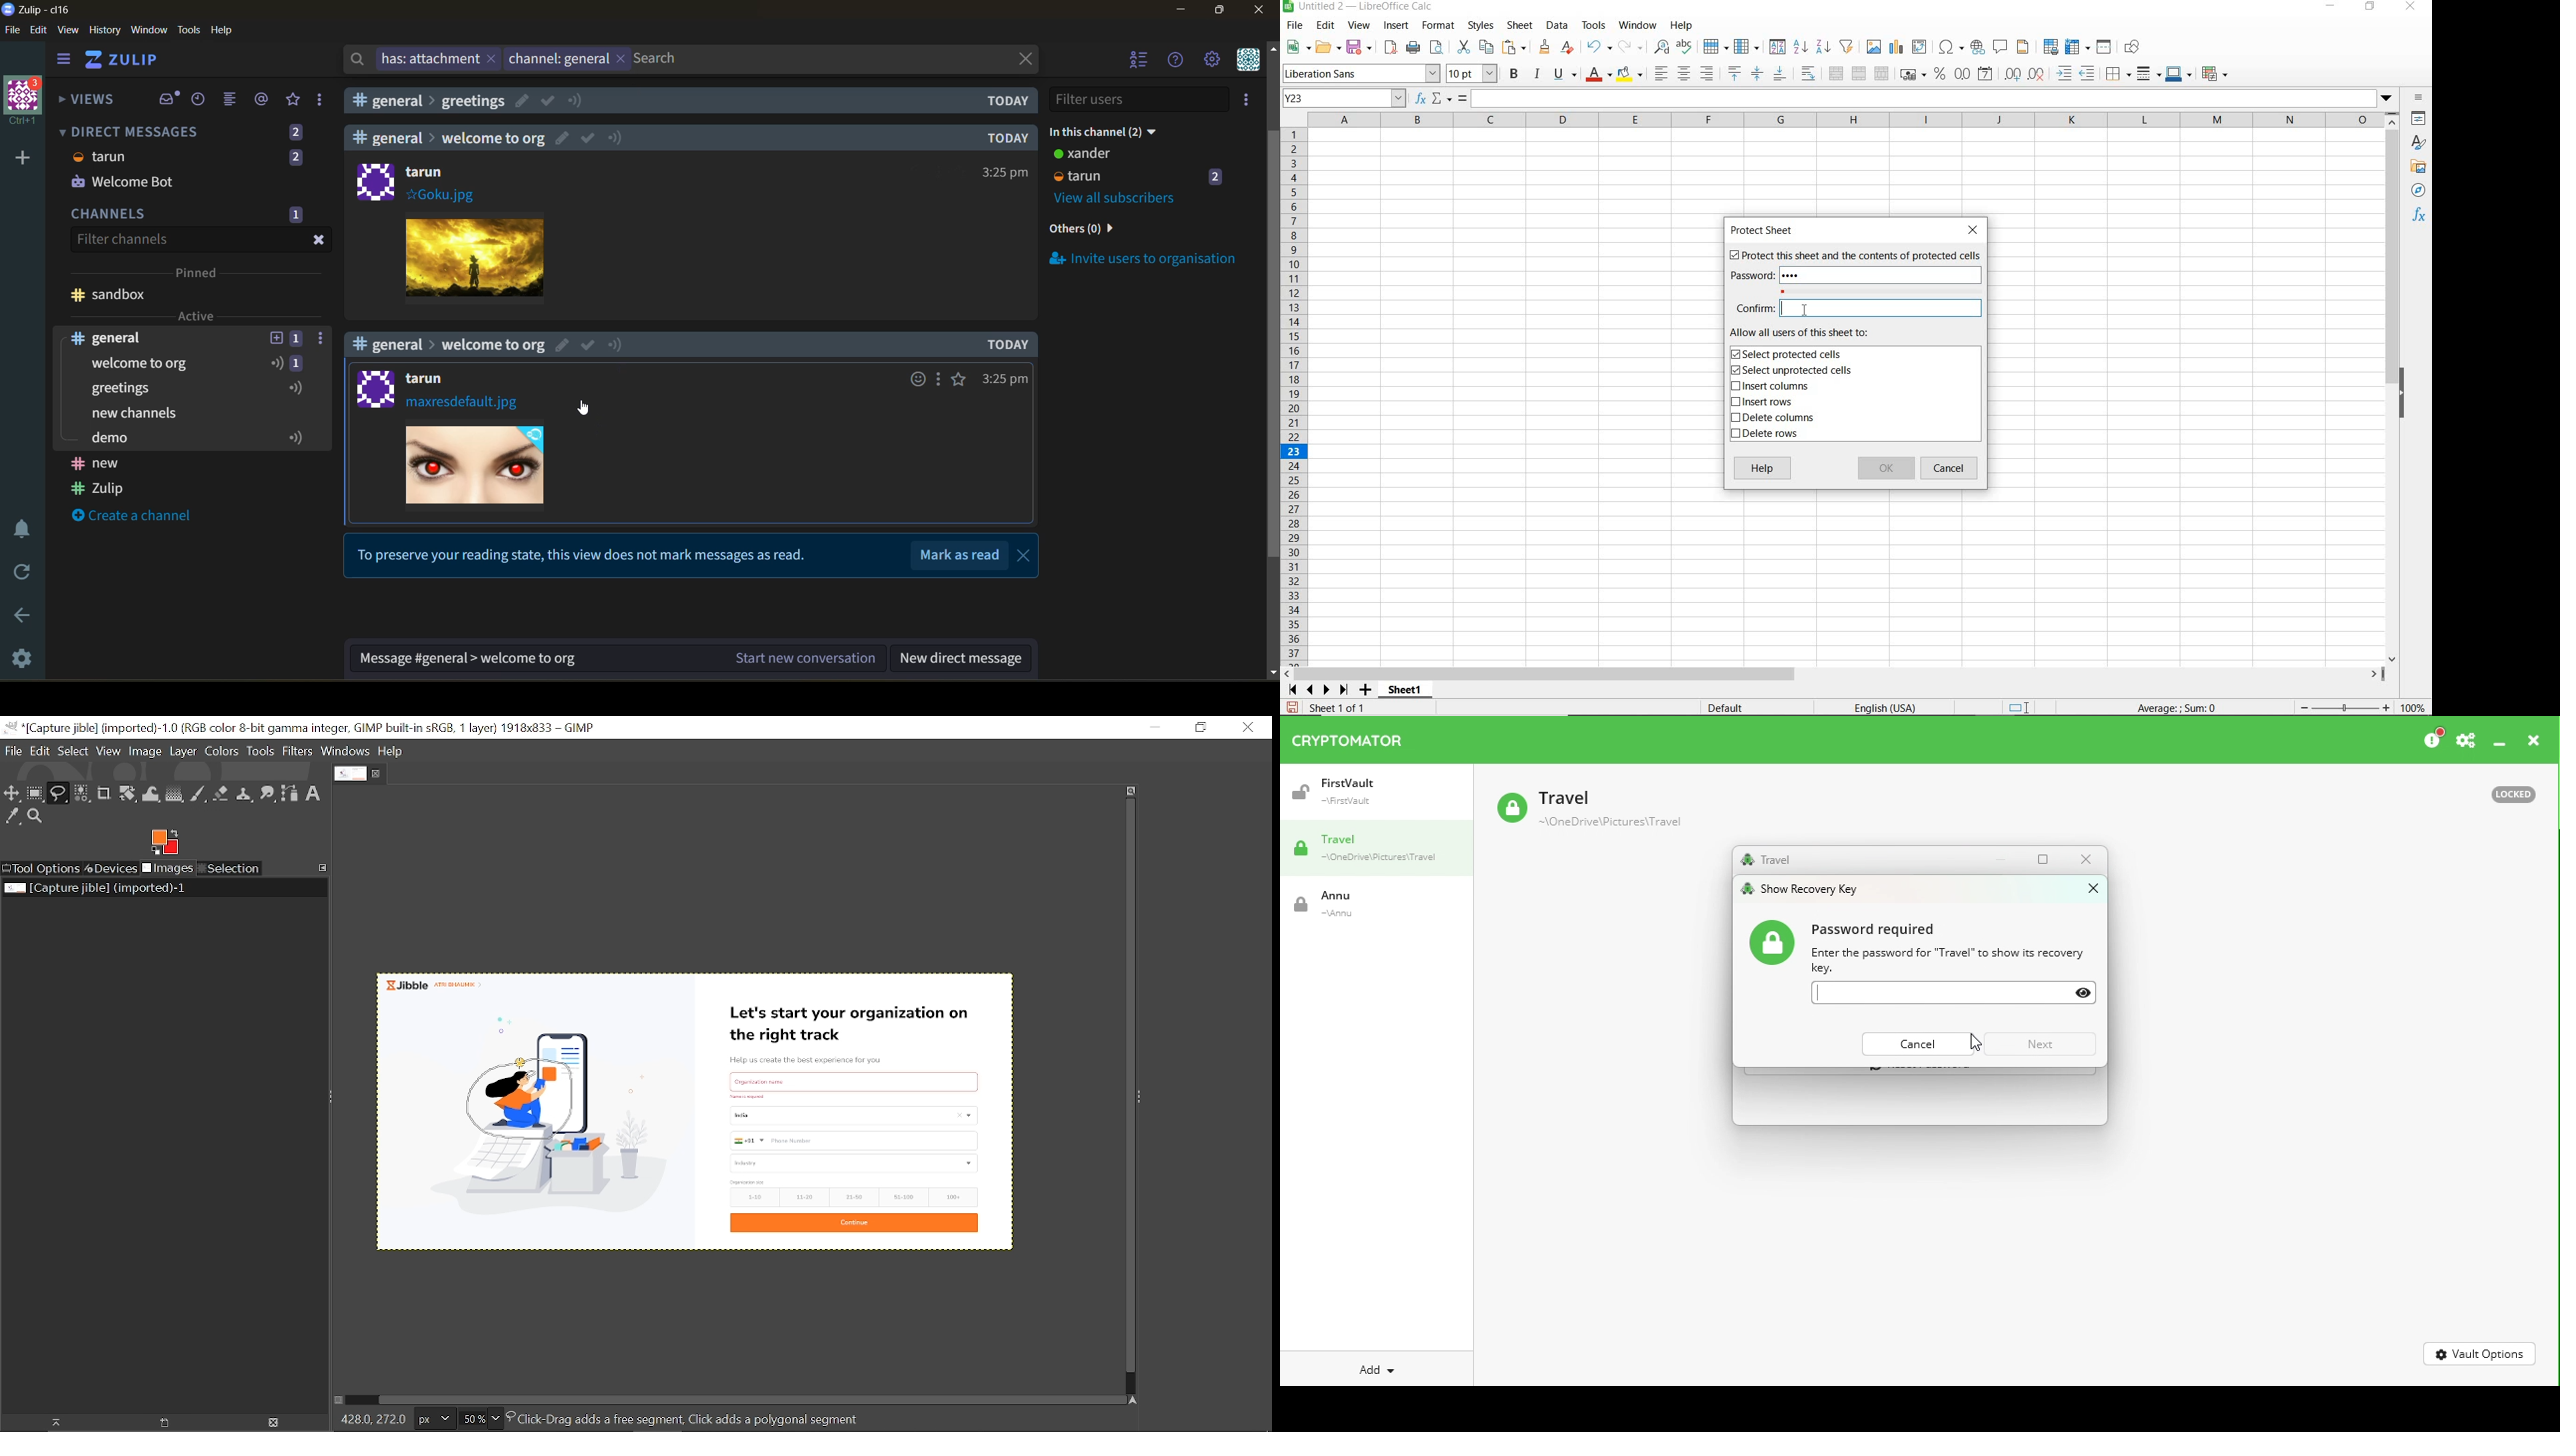 This screenshot has height=1456, width=2576. What do you see at coordinates (295, 100) in the screenshot?
I see `favorites` at bounding box center [295, 100].